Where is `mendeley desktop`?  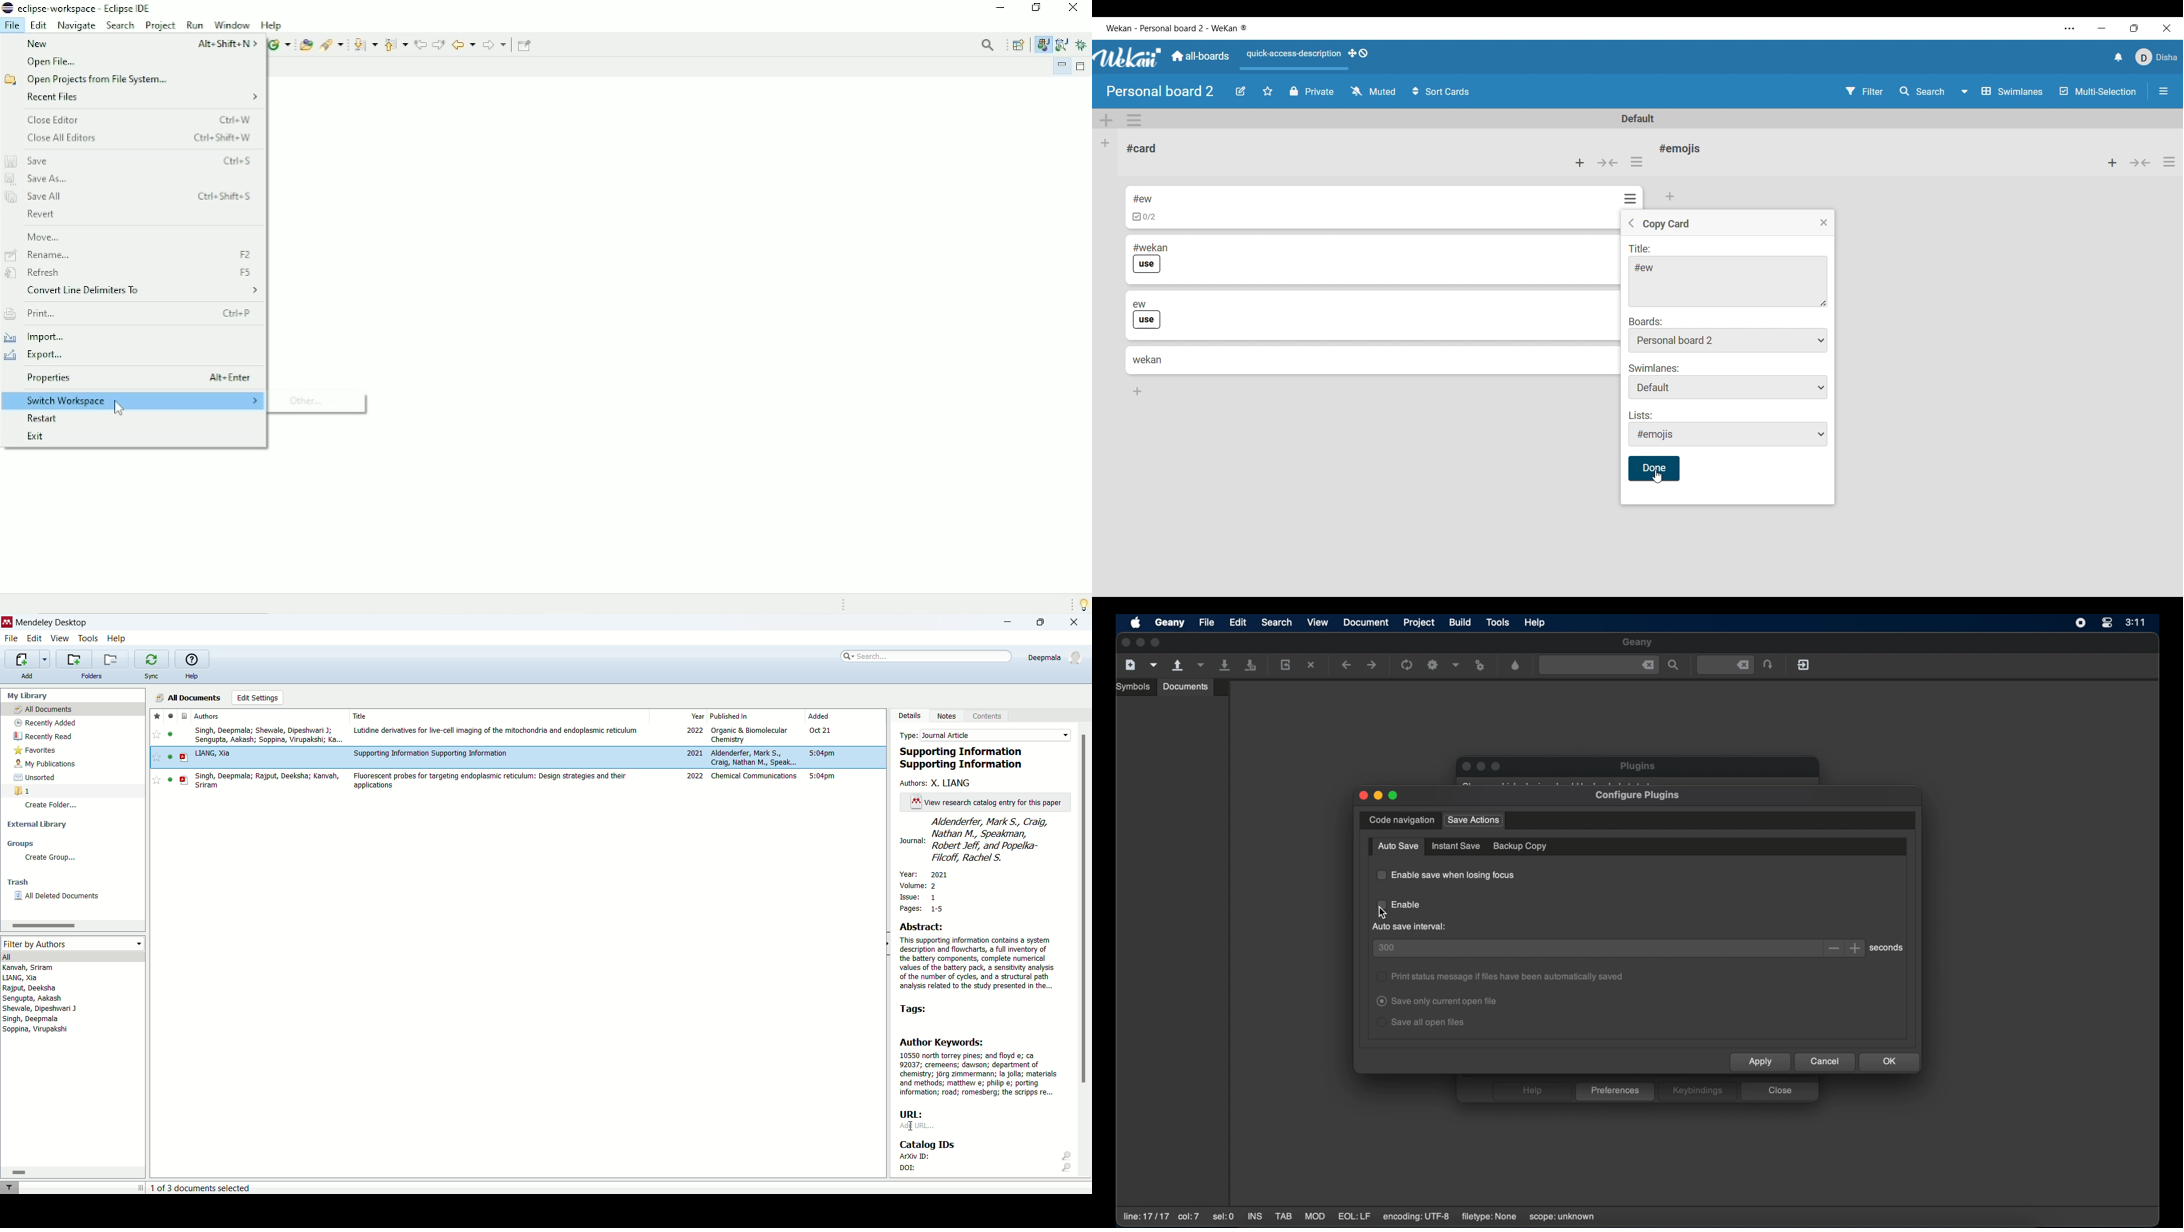
mendeley desktop is located at coordinates (51, 623).